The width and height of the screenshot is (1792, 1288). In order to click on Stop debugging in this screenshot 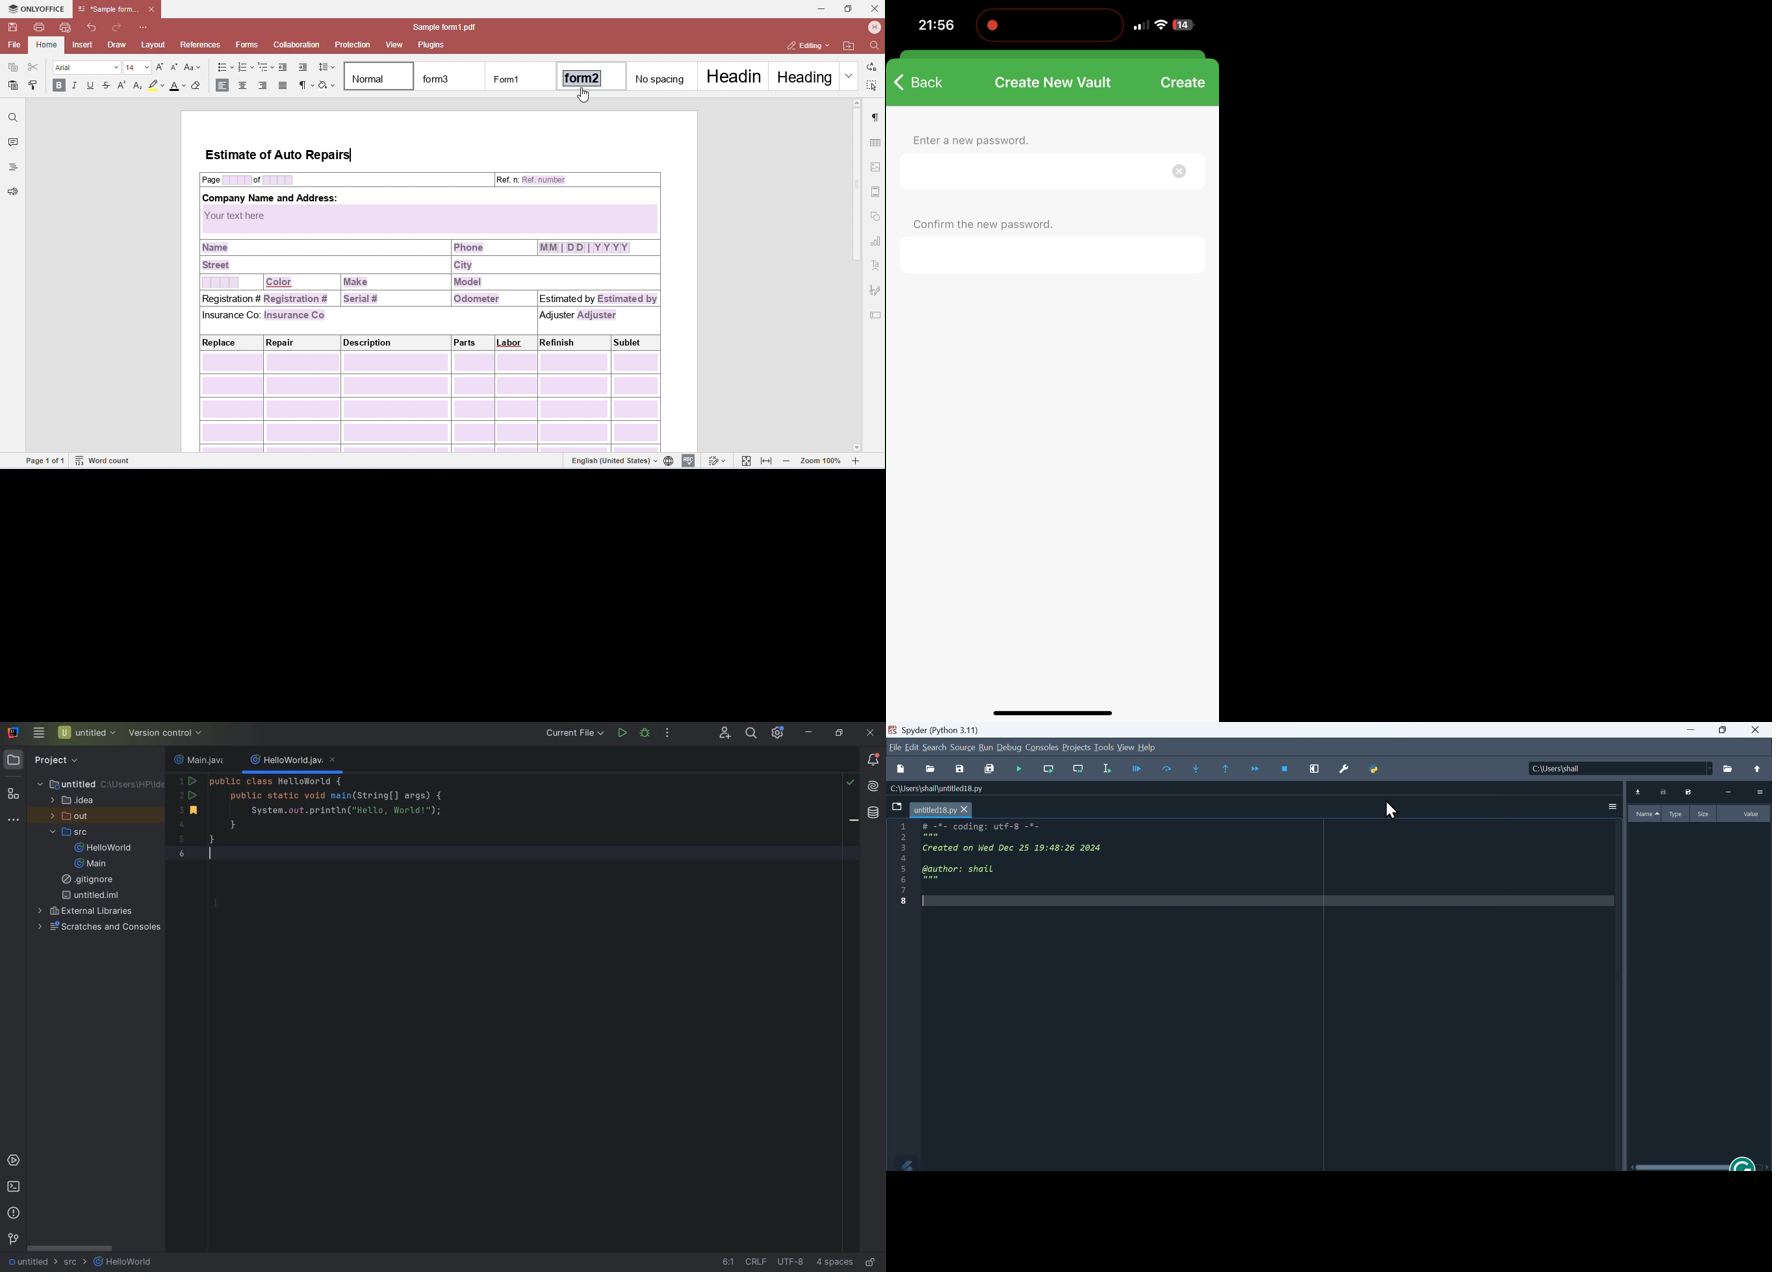, I will do `click(1286, 769)`.